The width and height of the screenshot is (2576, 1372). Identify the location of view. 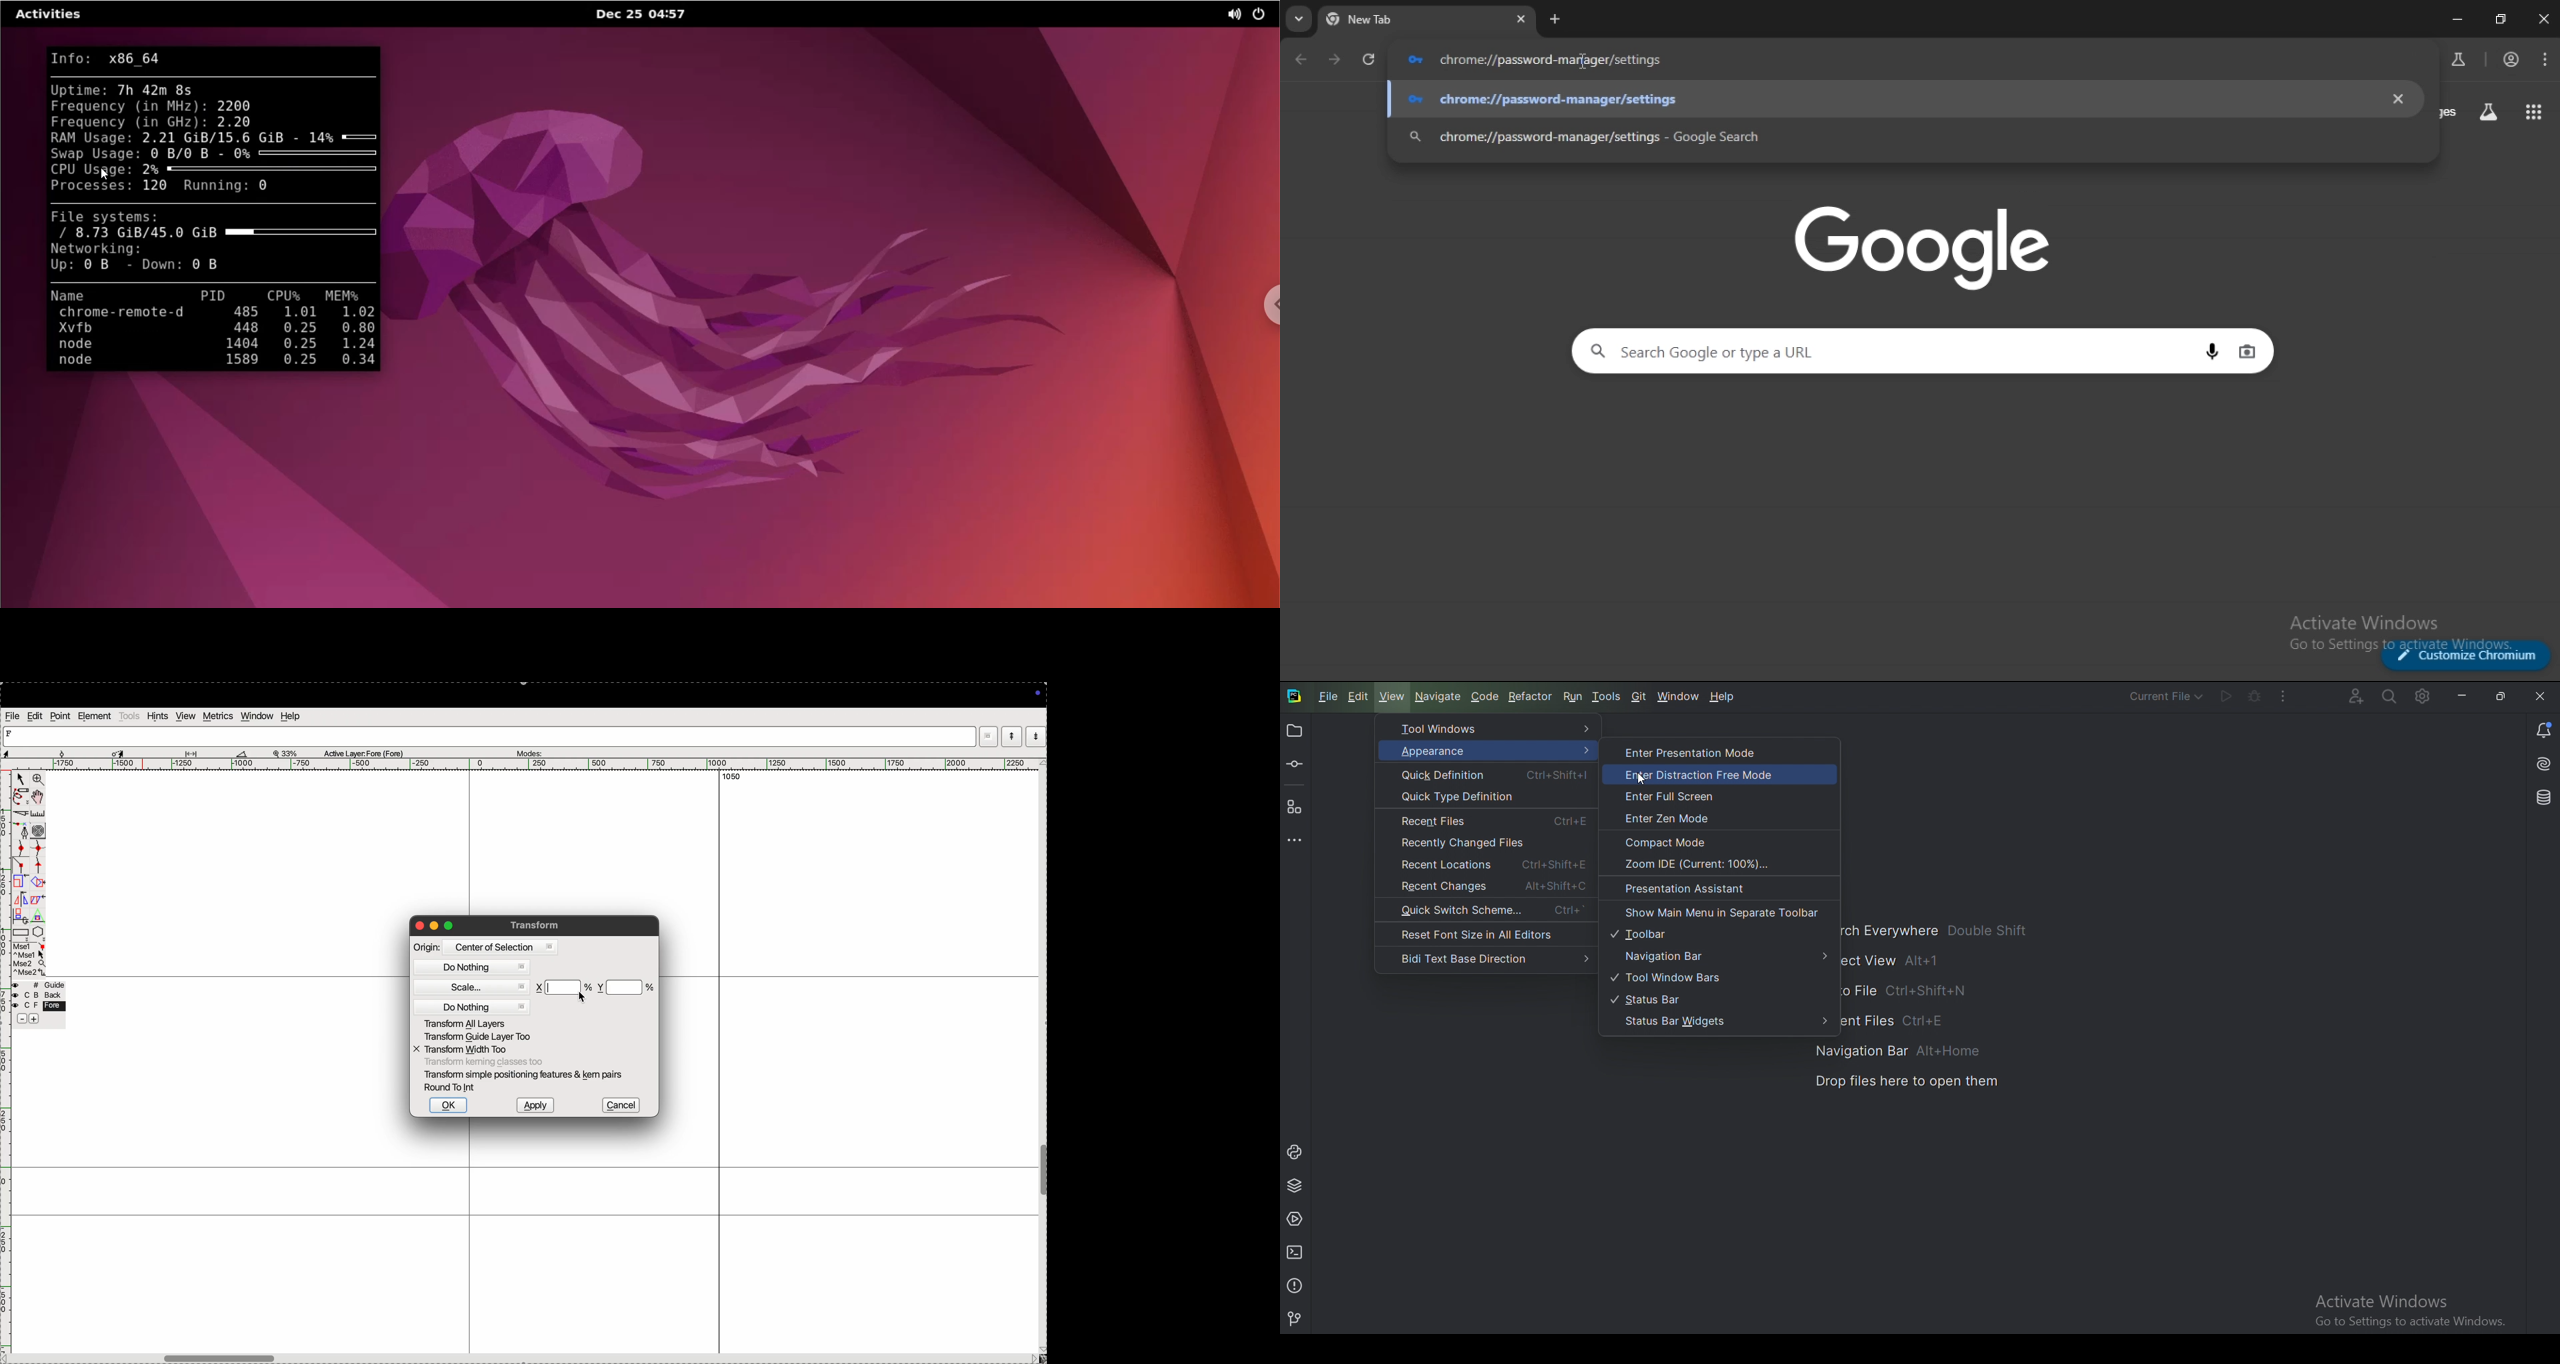
(185, 716).